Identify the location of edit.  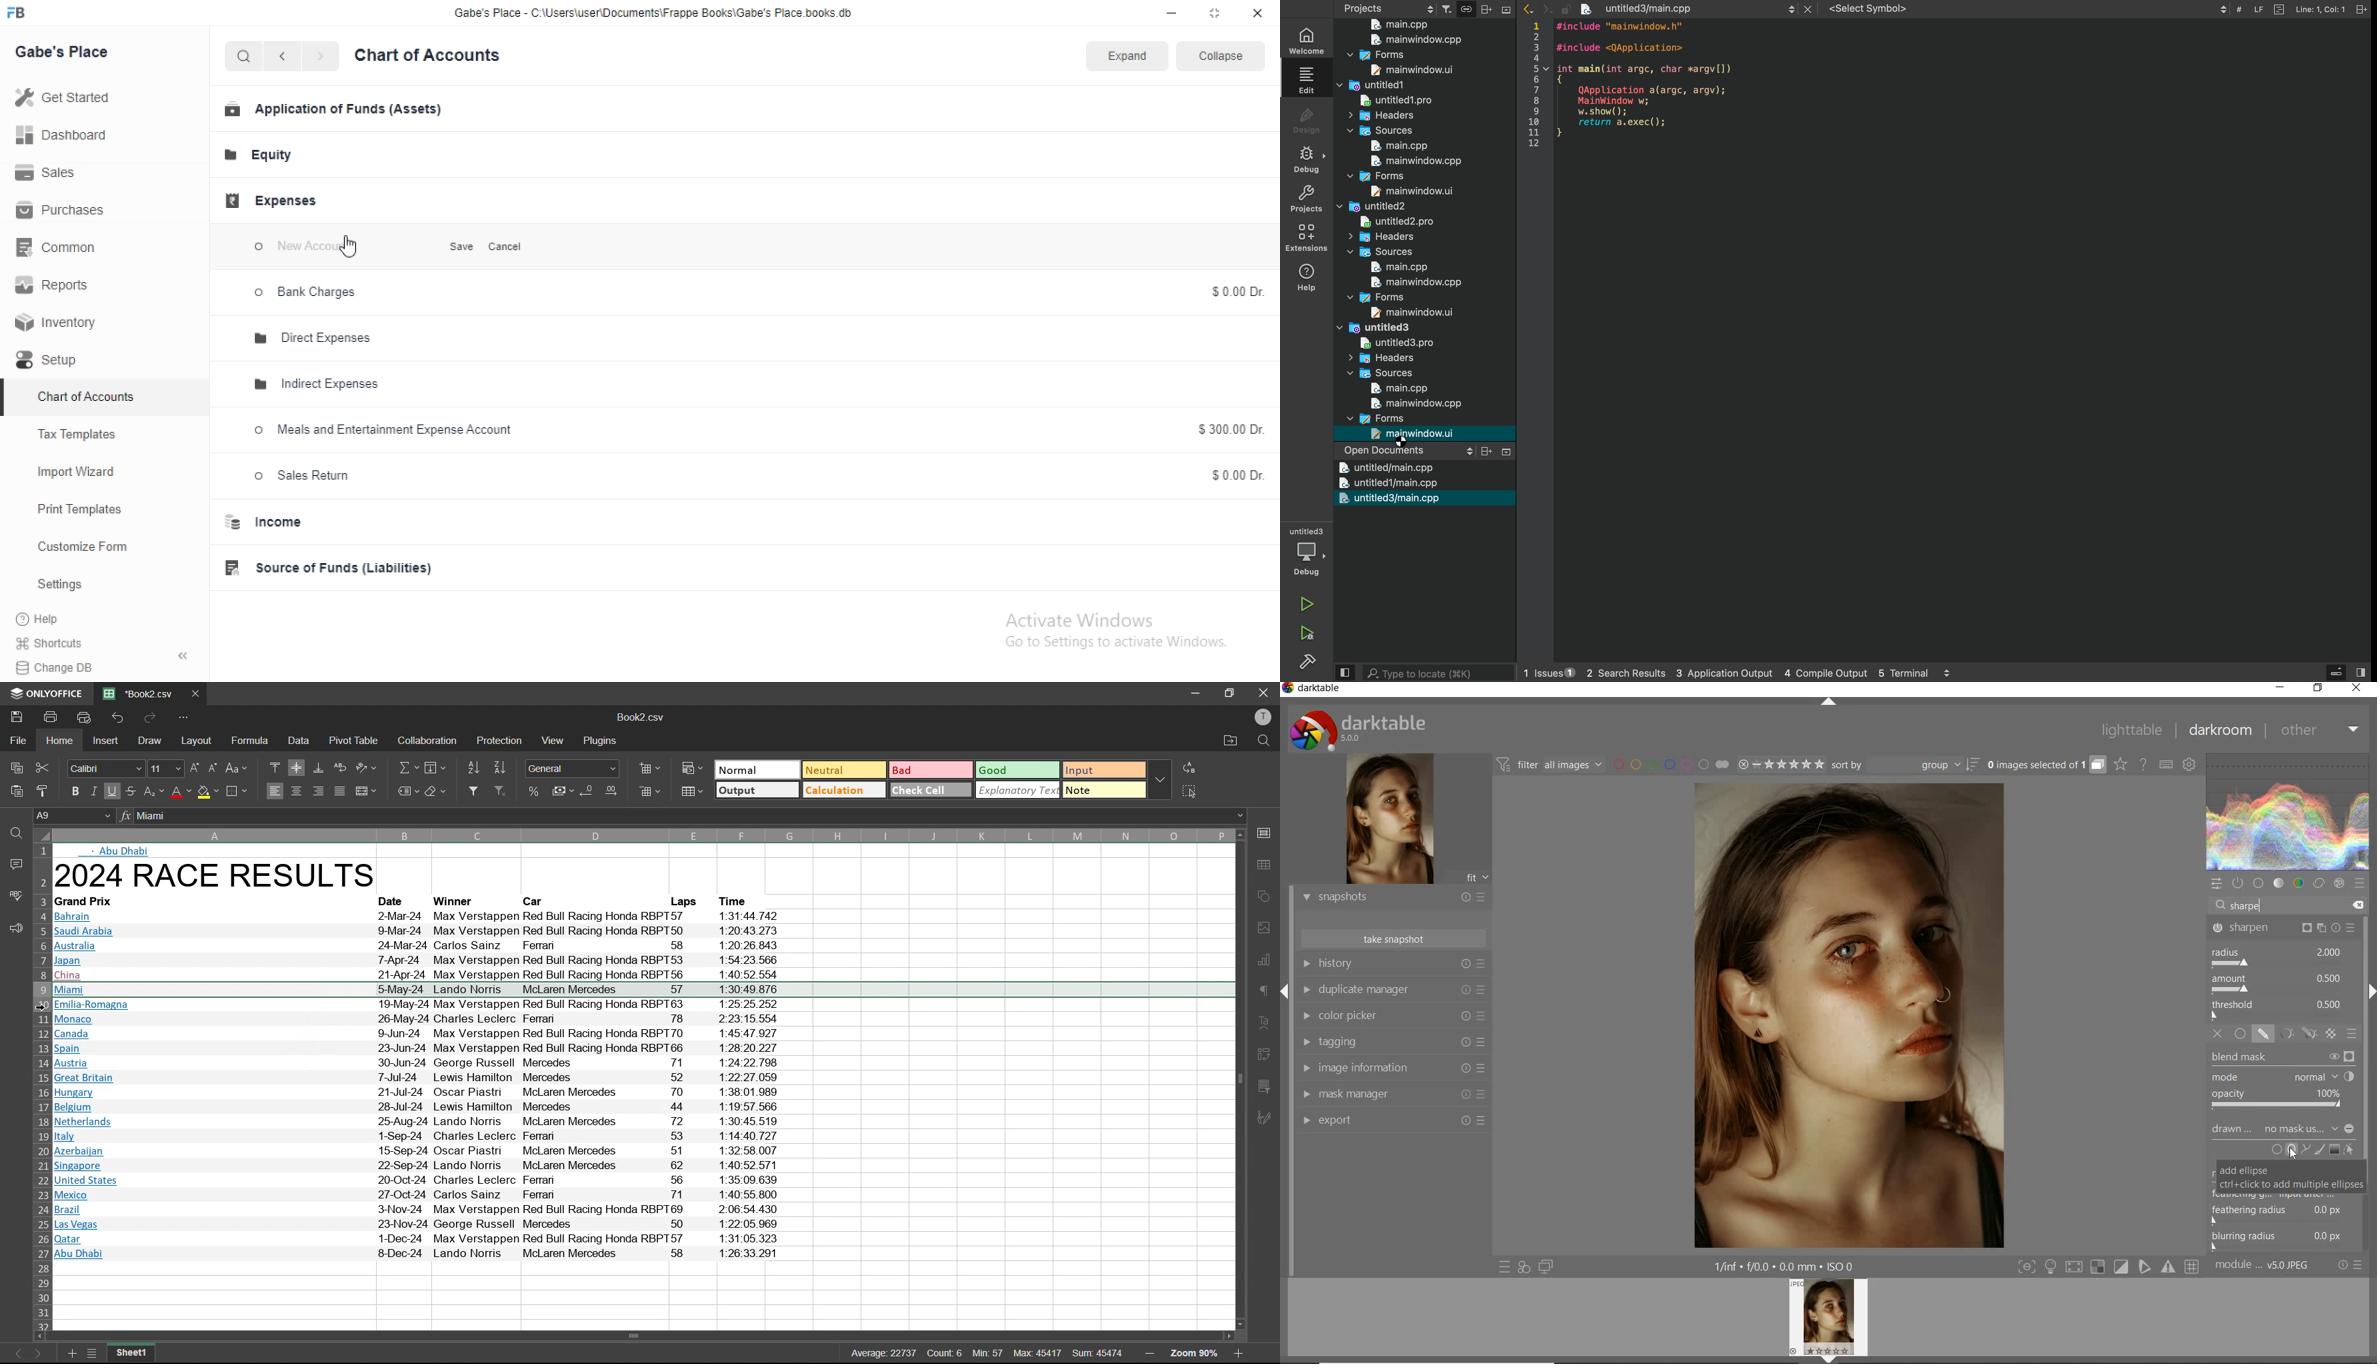
(1308, 80).